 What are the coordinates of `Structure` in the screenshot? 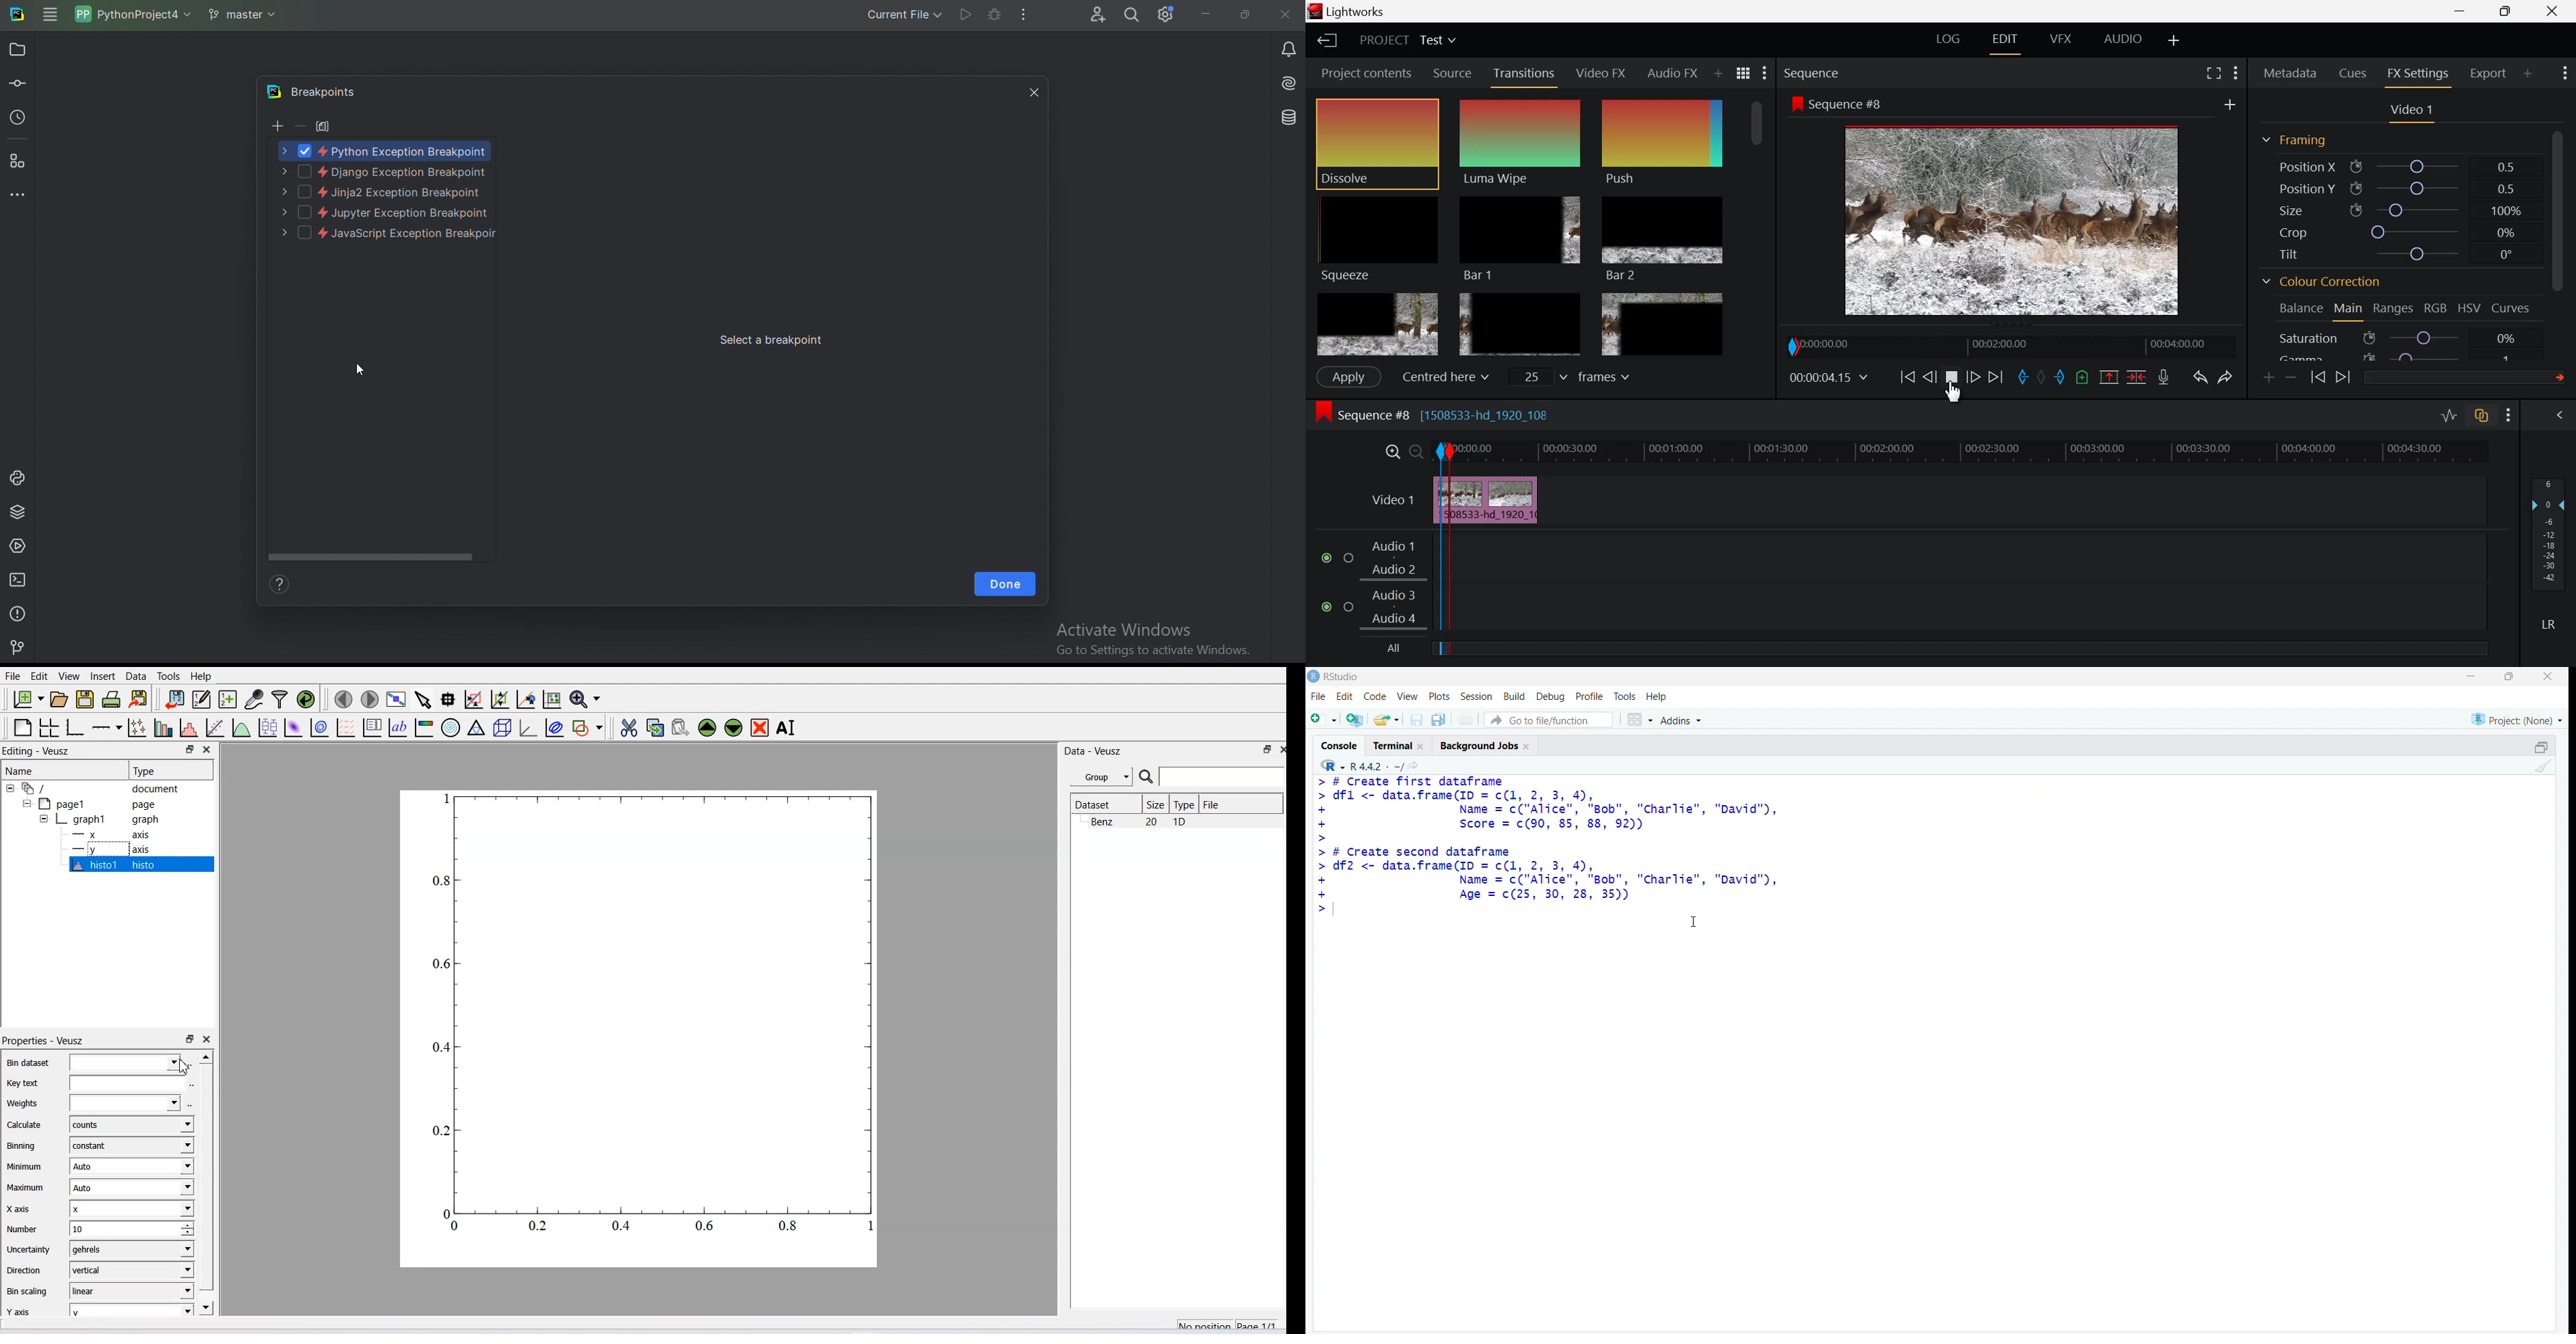 It's located at (19, 162).